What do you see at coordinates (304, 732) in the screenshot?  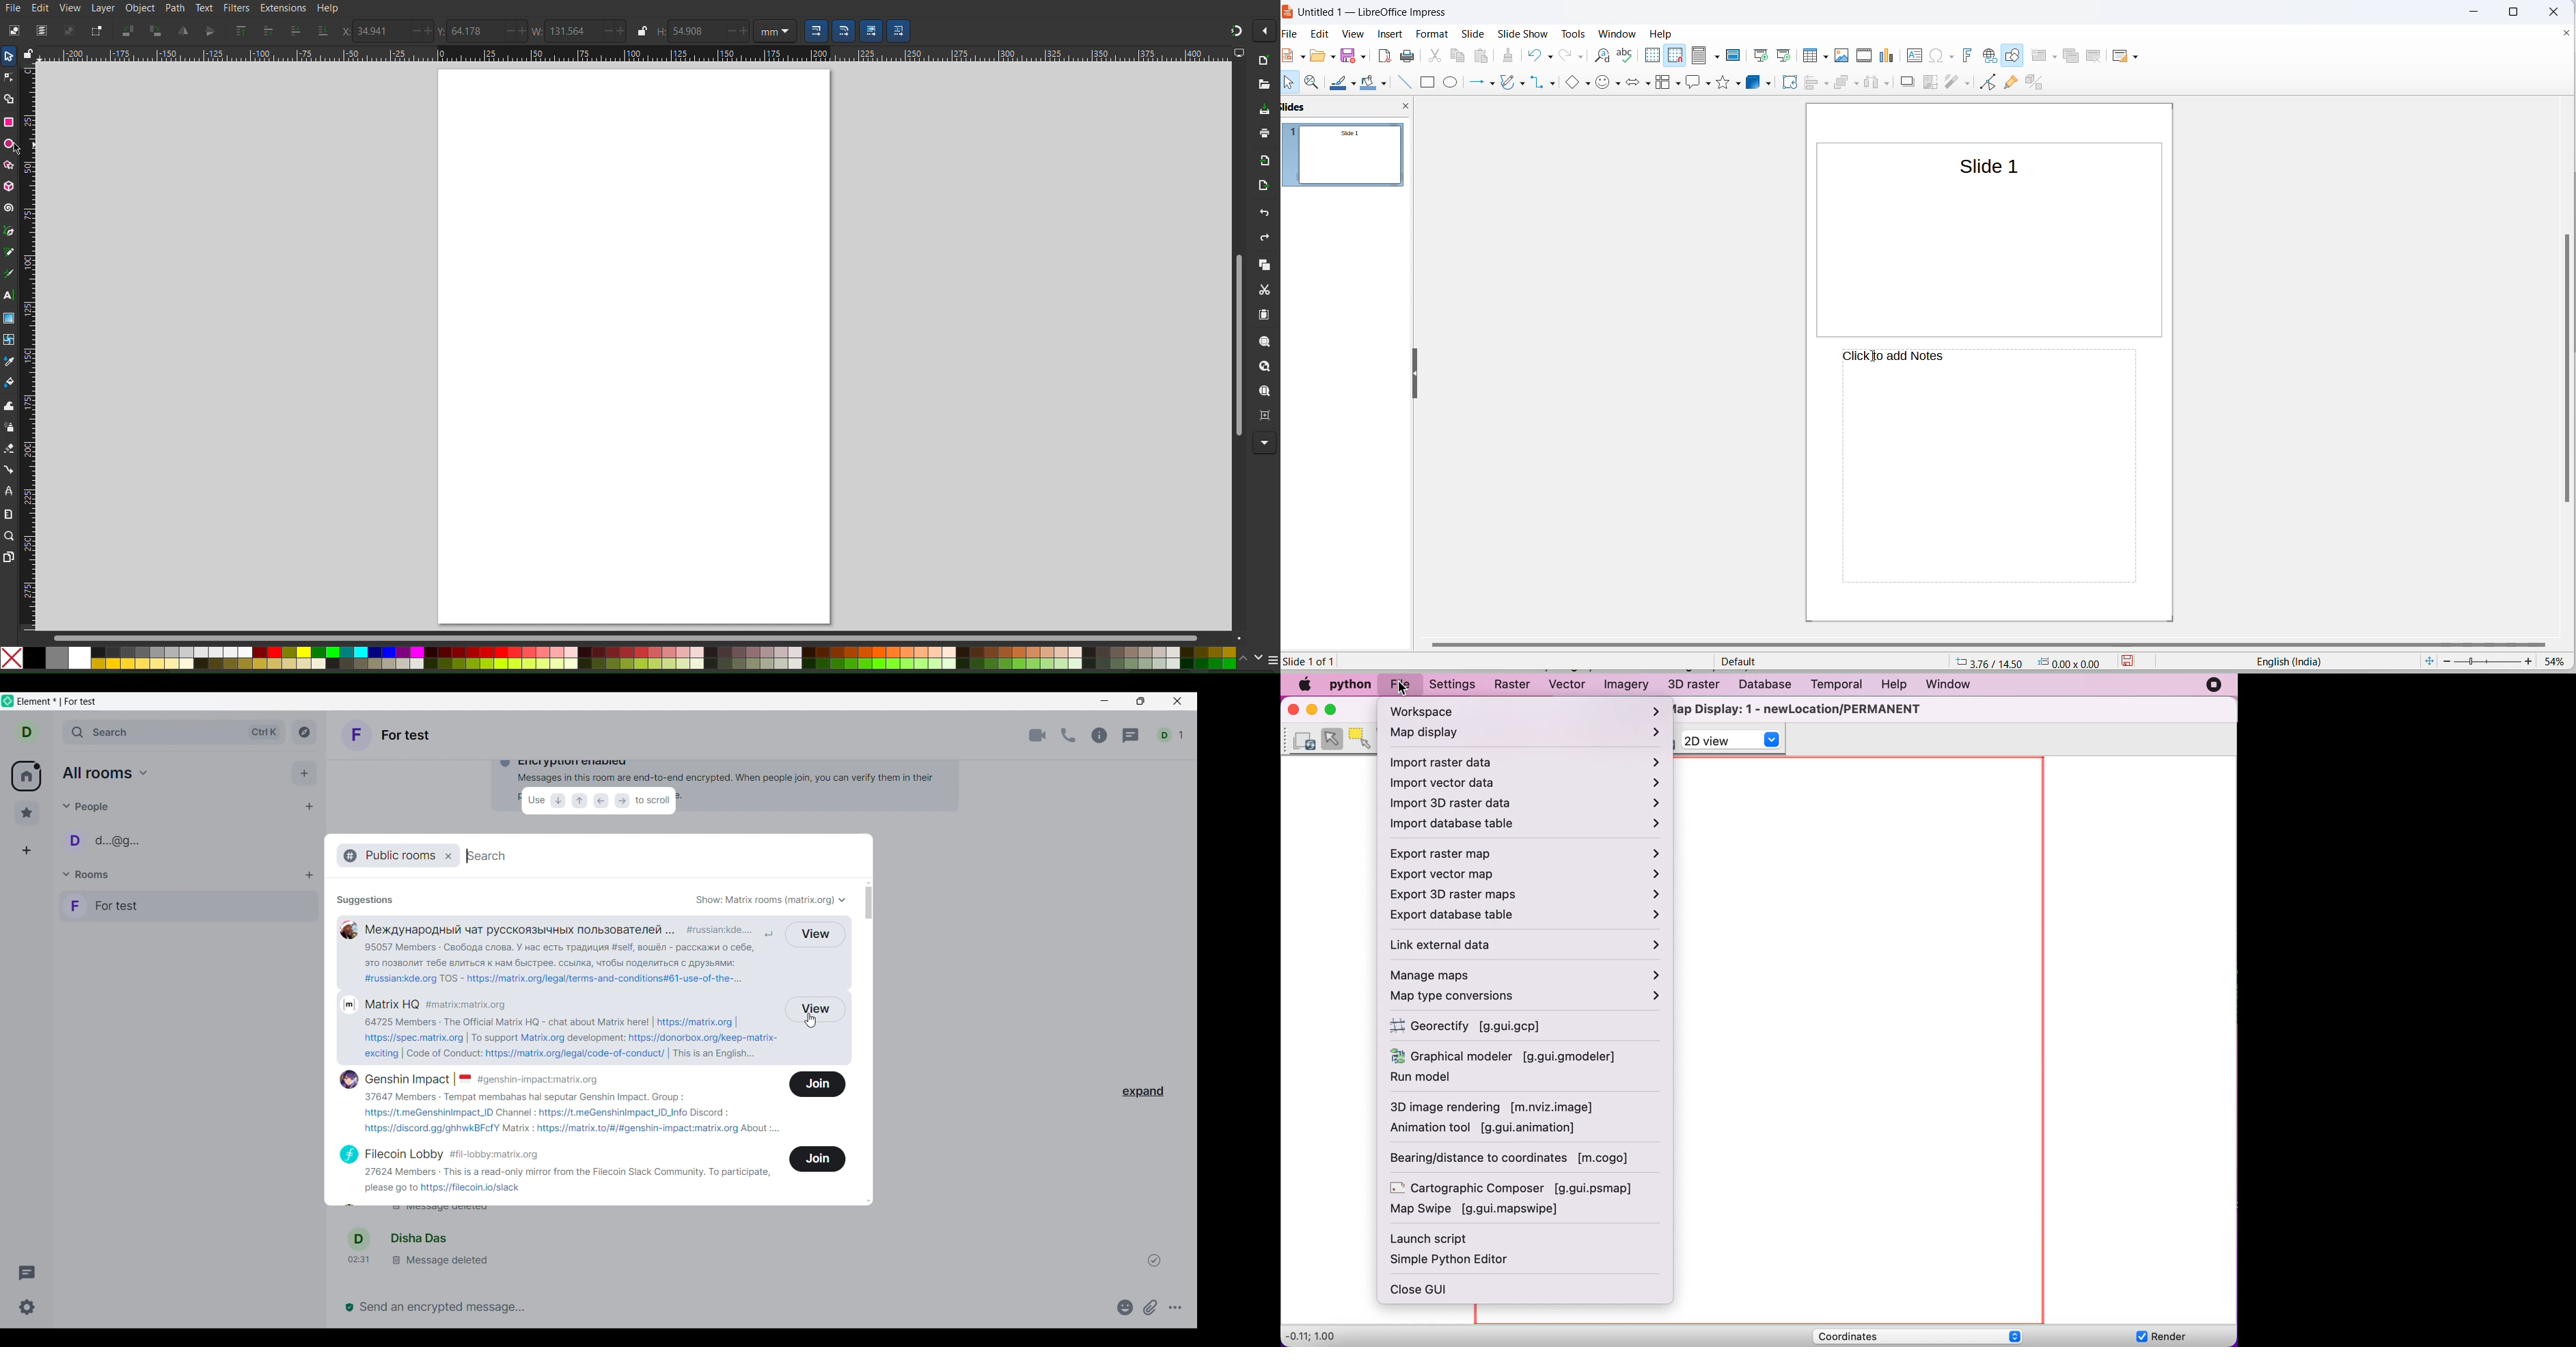 I see `Explore rooms` at bounding box center [304, 732].